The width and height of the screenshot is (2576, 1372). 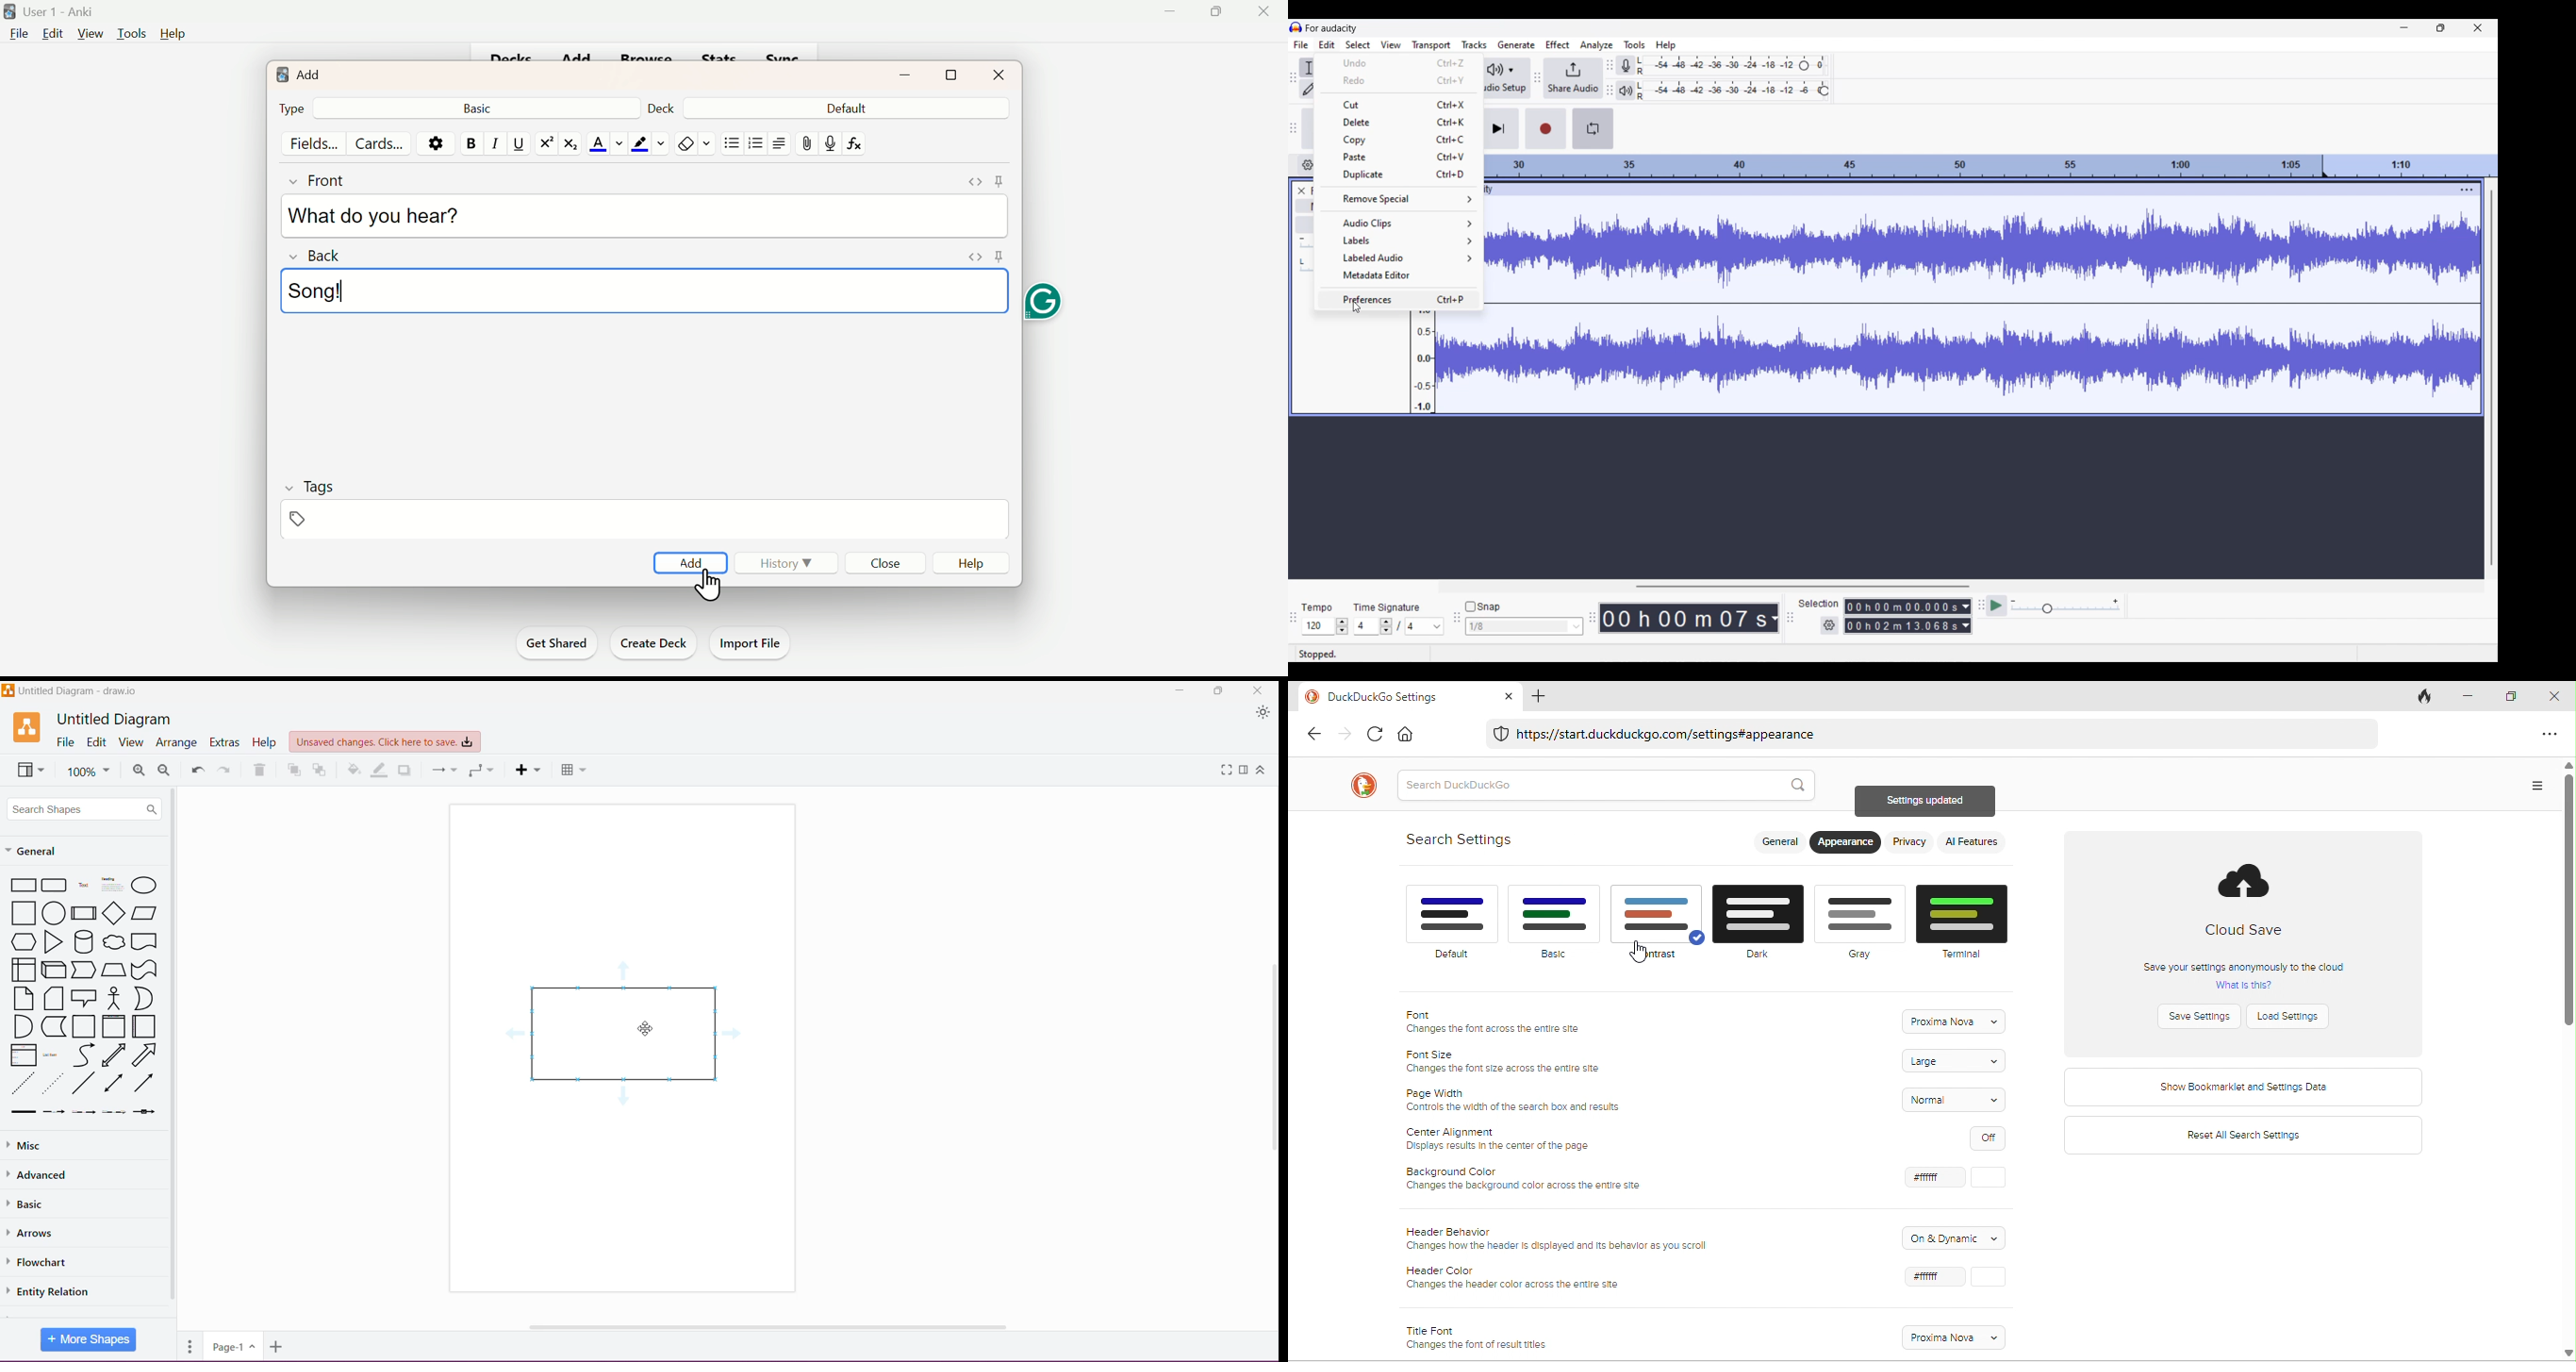 I want to click on basic, so click(x=1556, y=922).